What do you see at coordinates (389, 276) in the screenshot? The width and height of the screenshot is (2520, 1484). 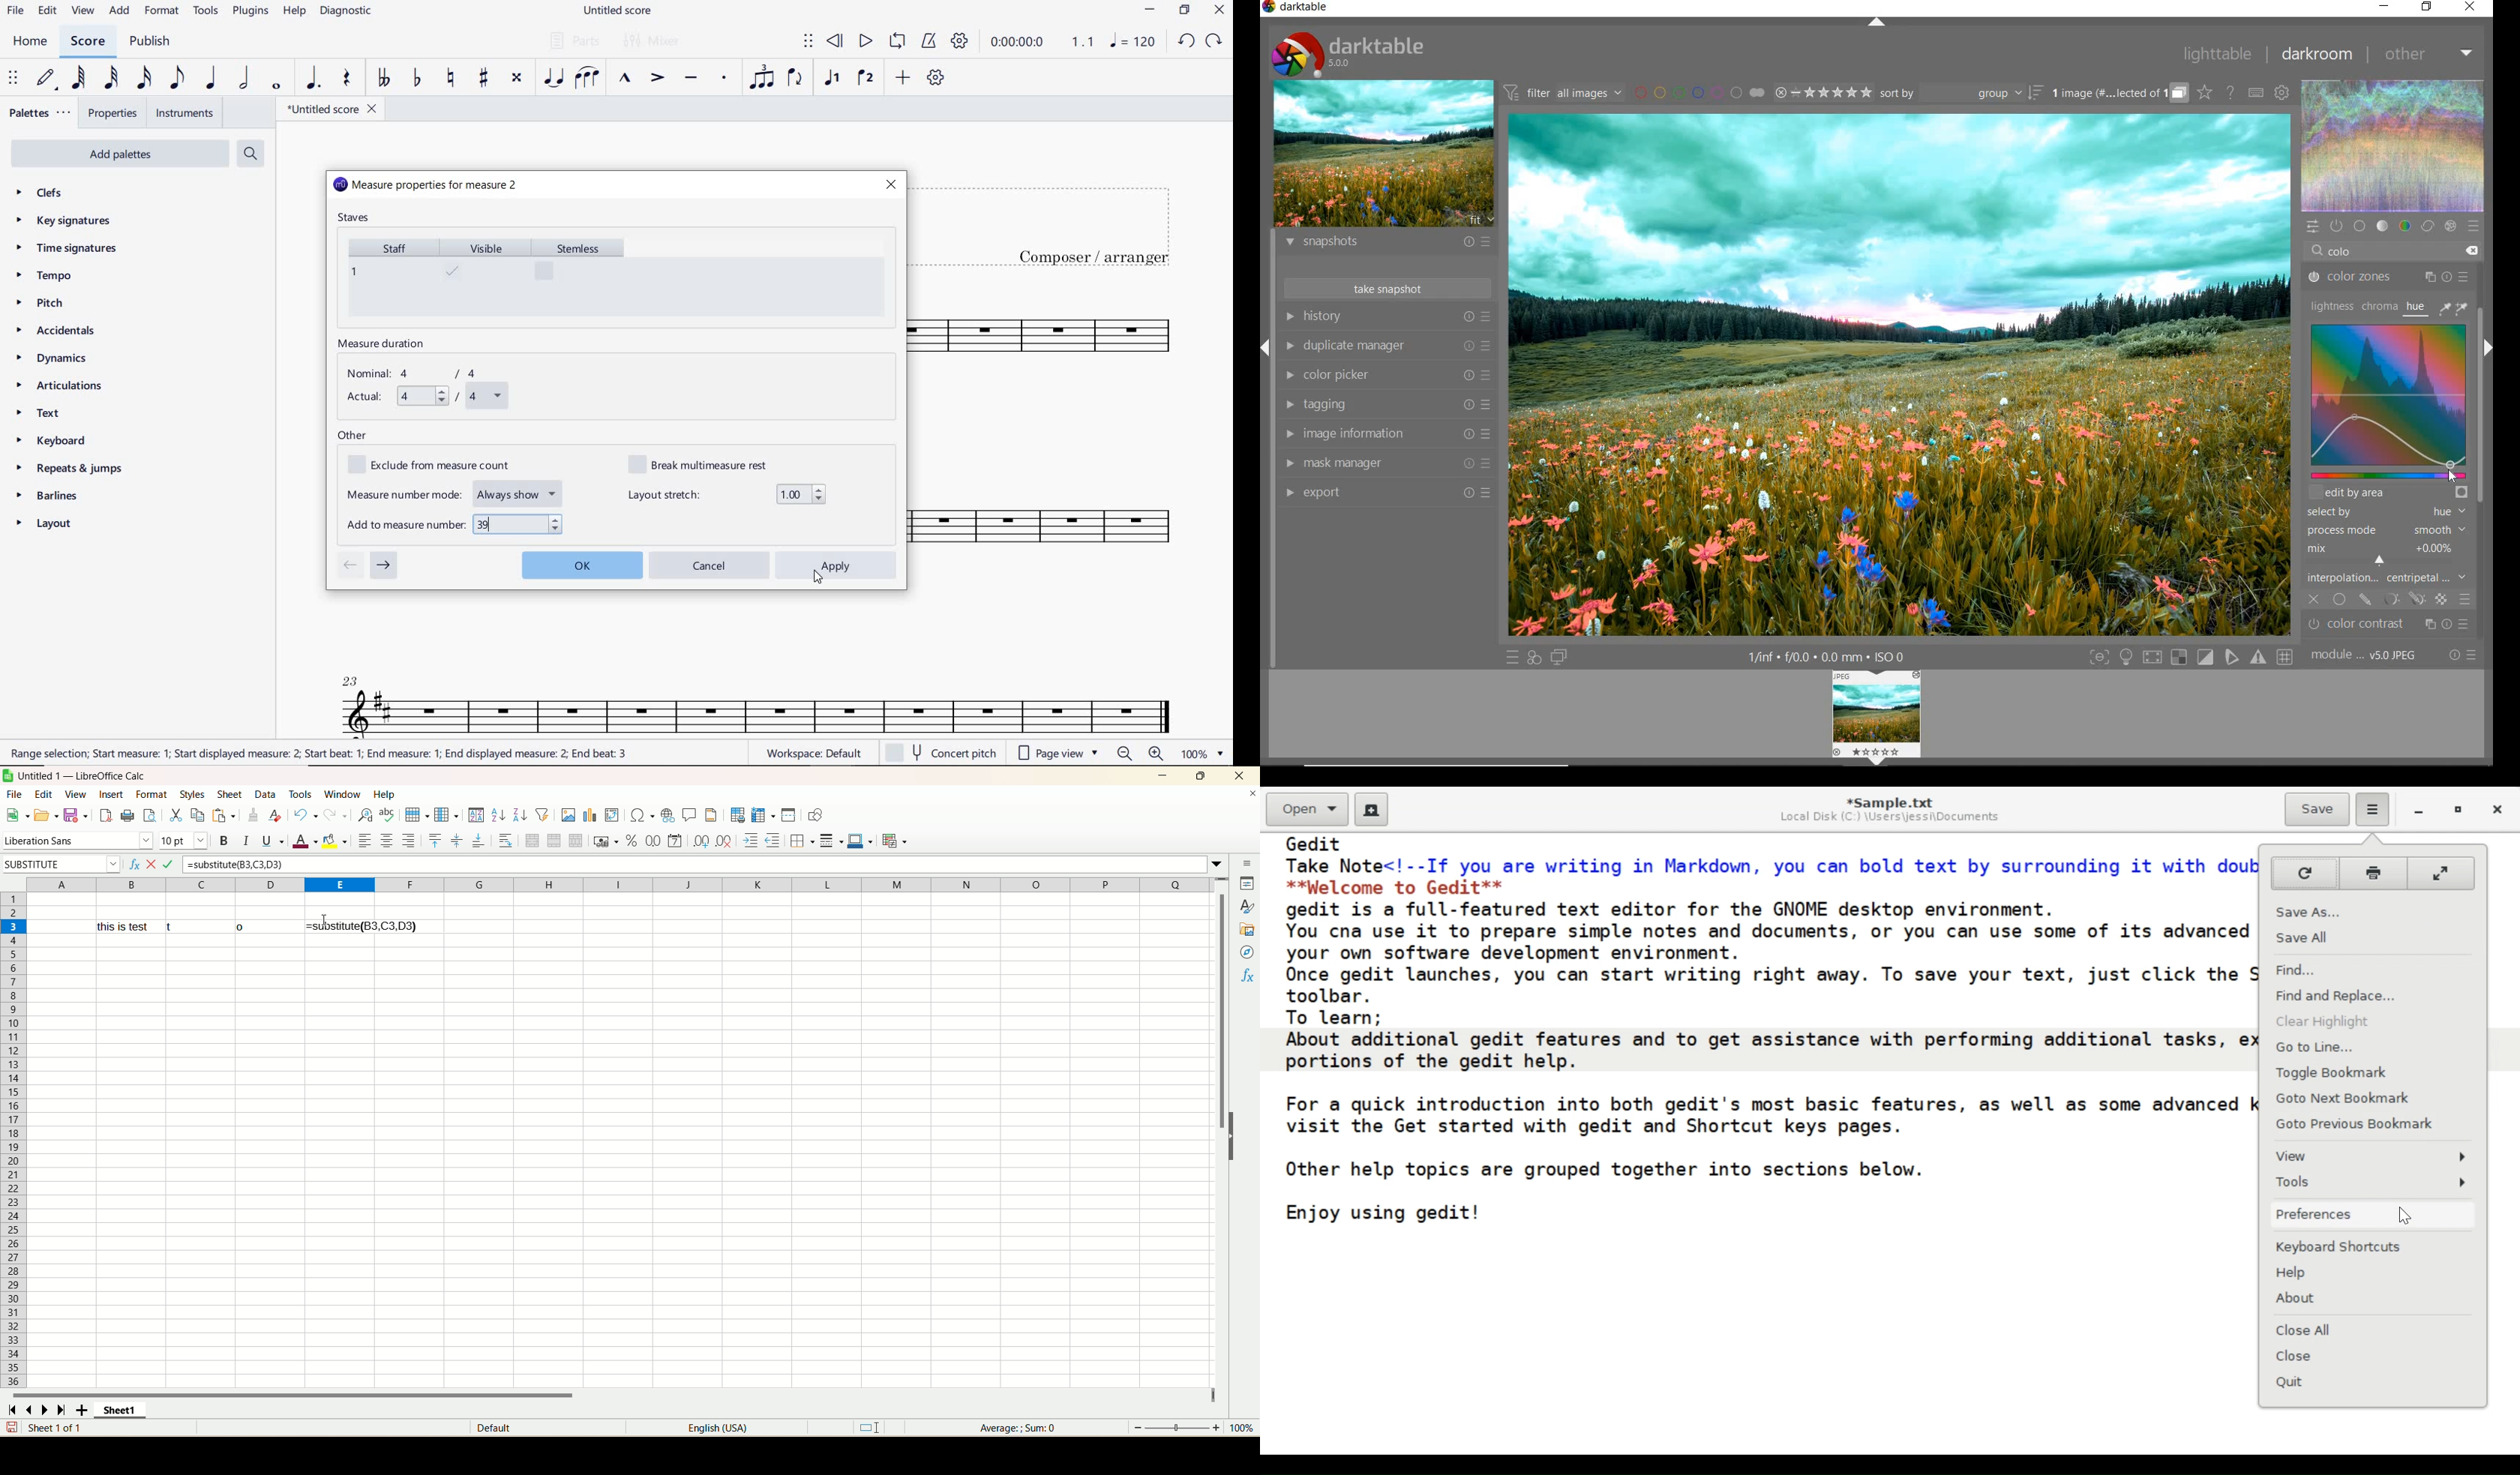 I see `staff` at bounding box center [389, 276].